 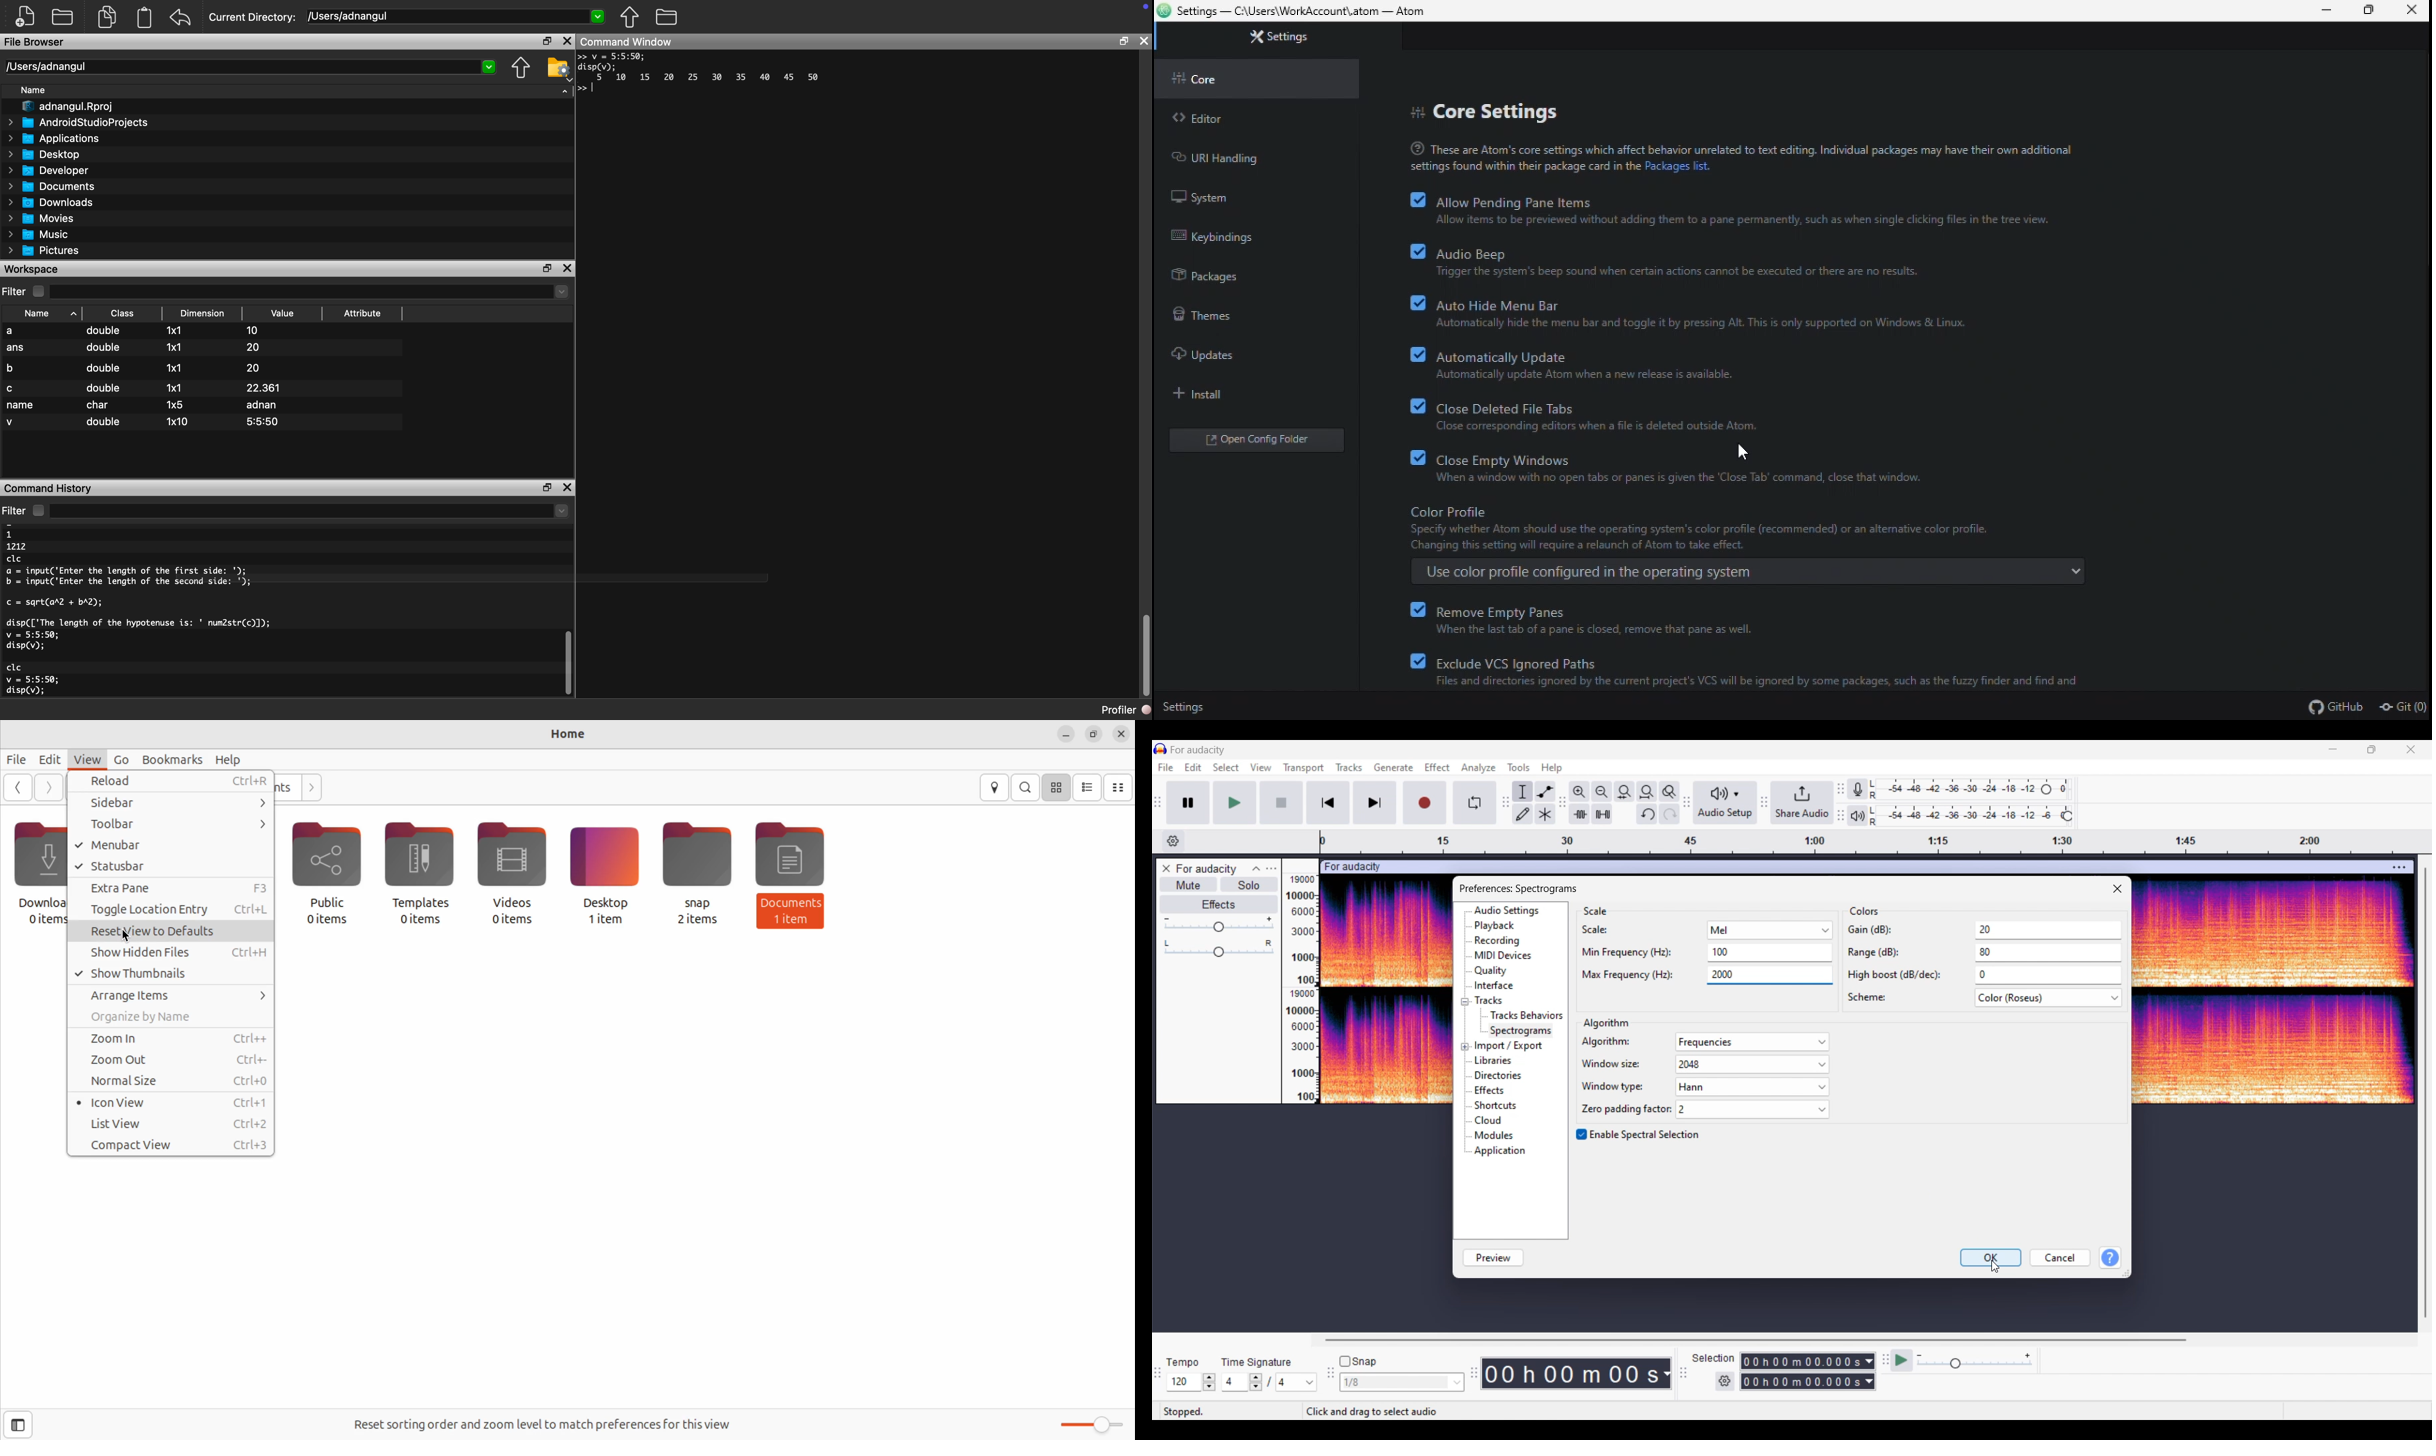 What do you see at coordinates (1706, 264) in the screenshot?
I see `Audio beep ` at bounding box center [1706, 264].